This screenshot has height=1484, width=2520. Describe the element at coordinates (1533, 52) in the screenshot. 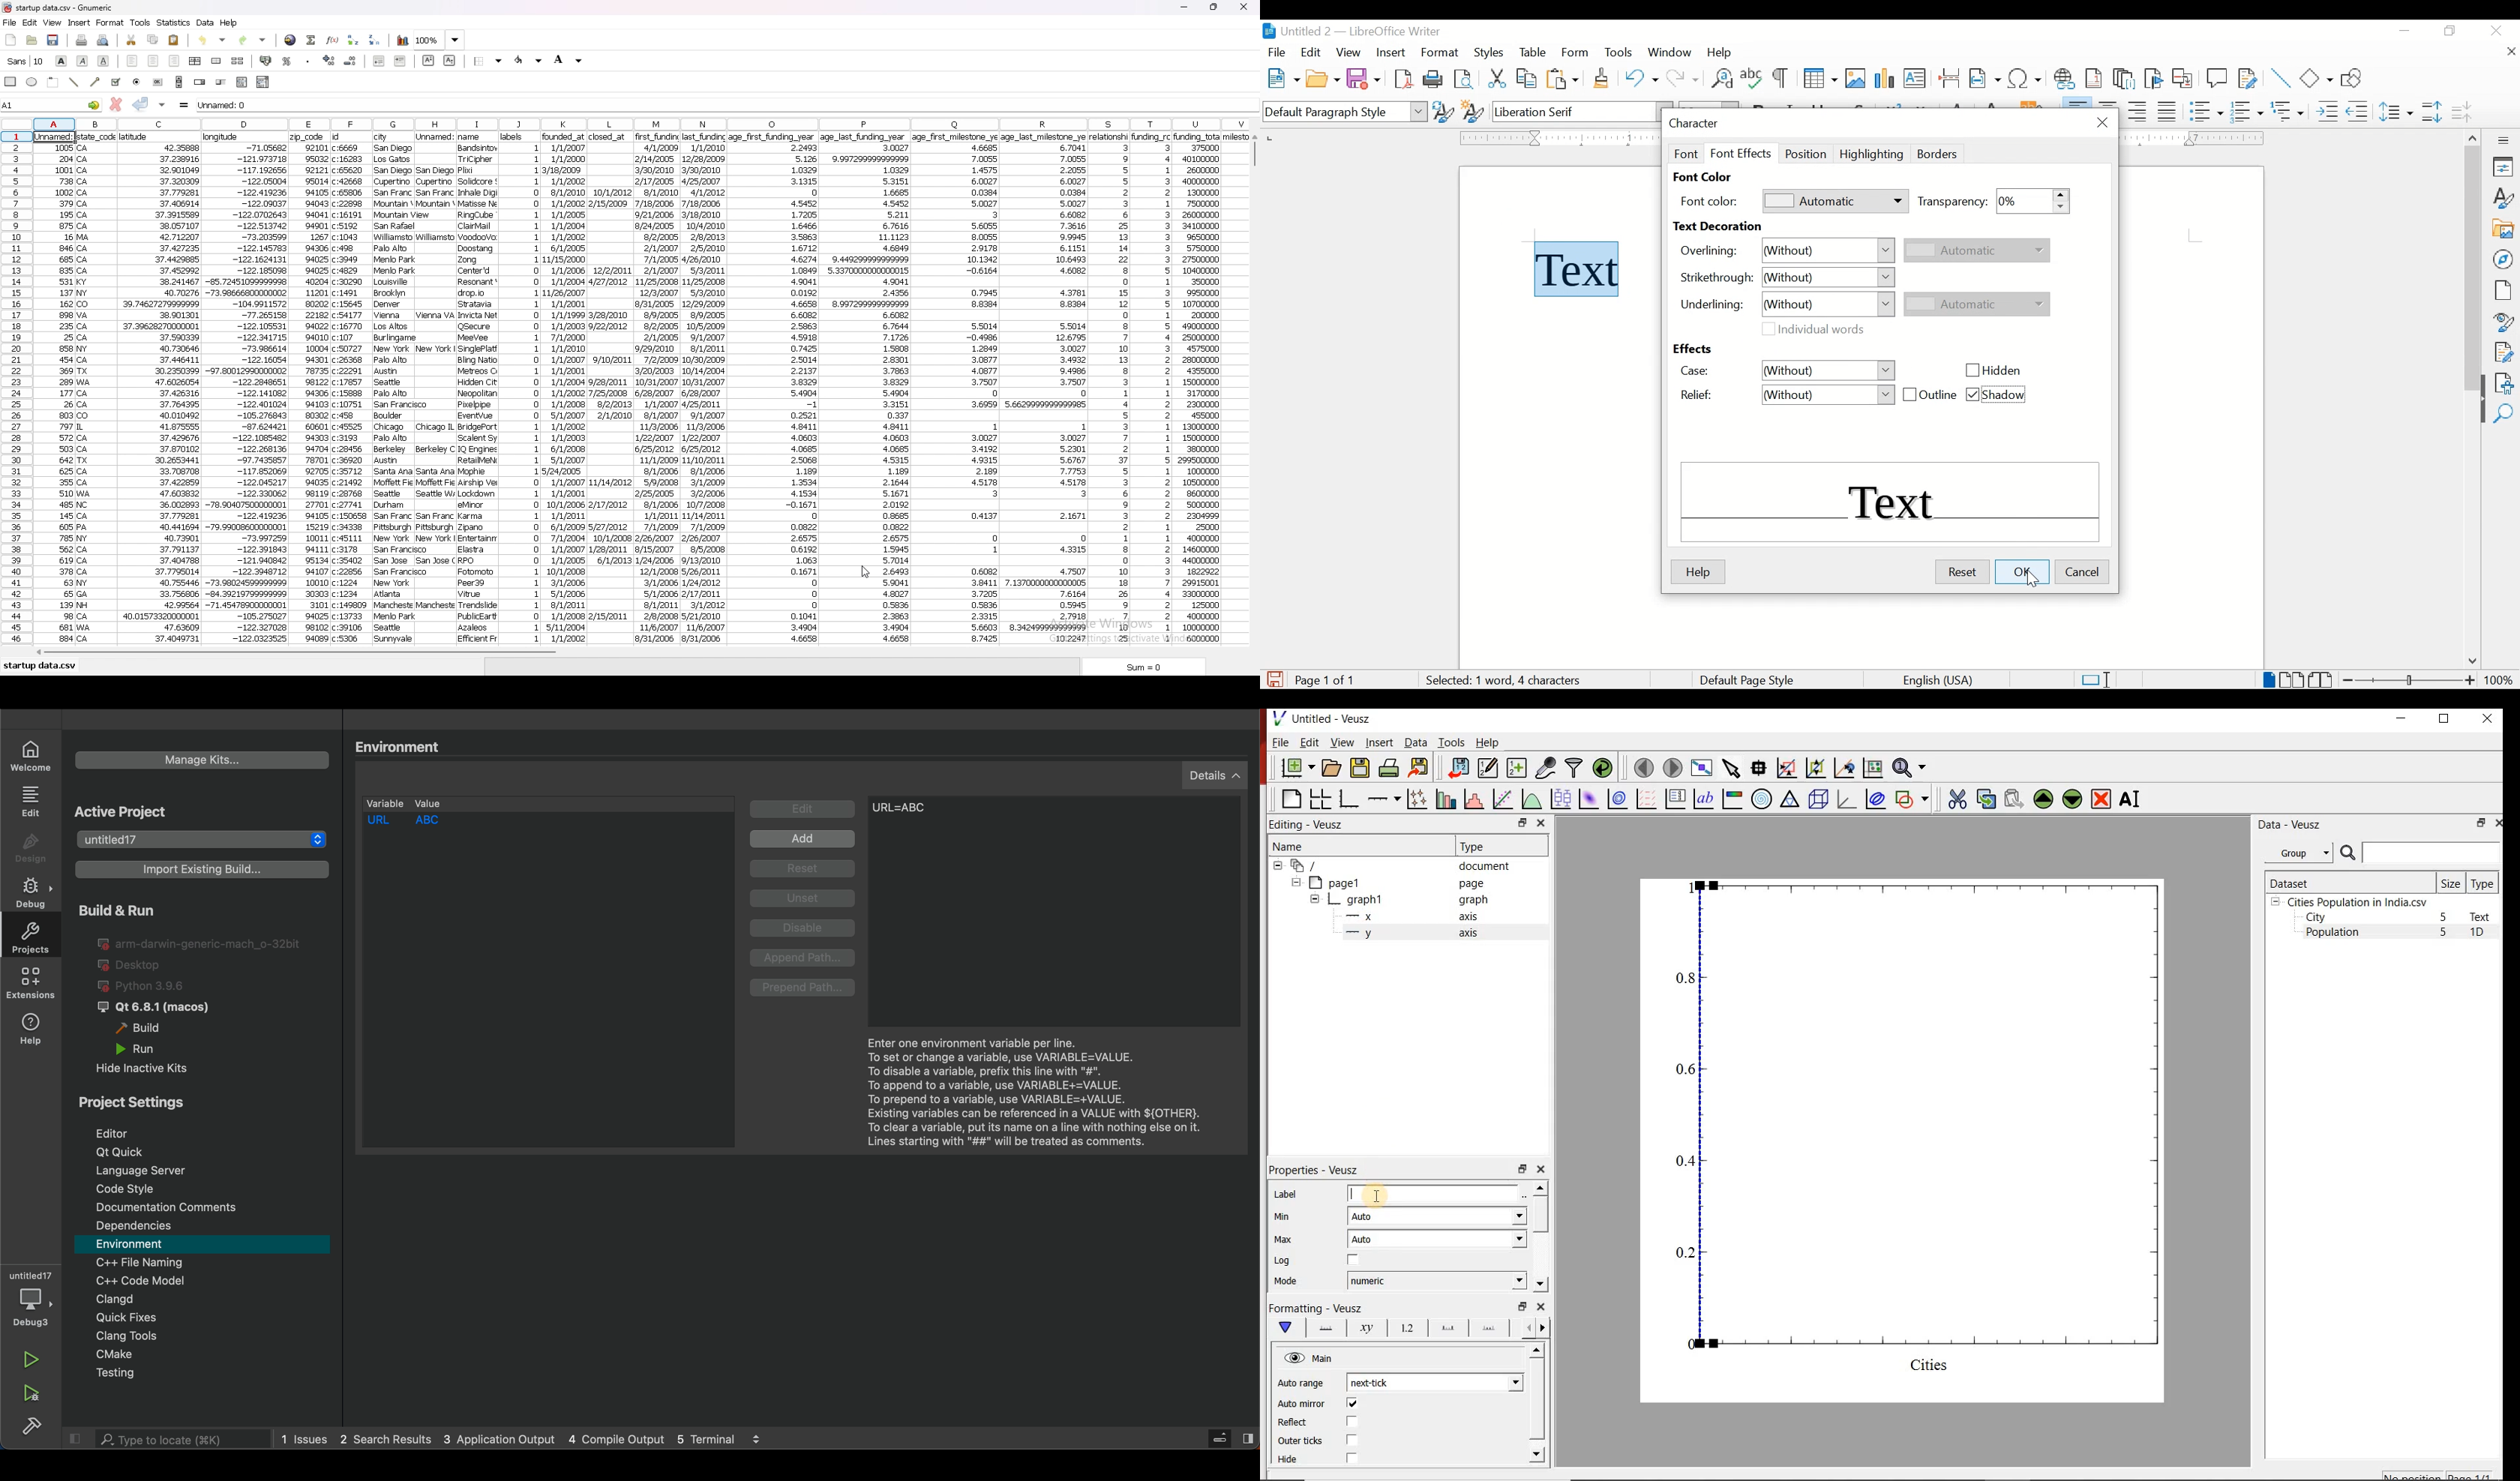

I see `table` at that location.